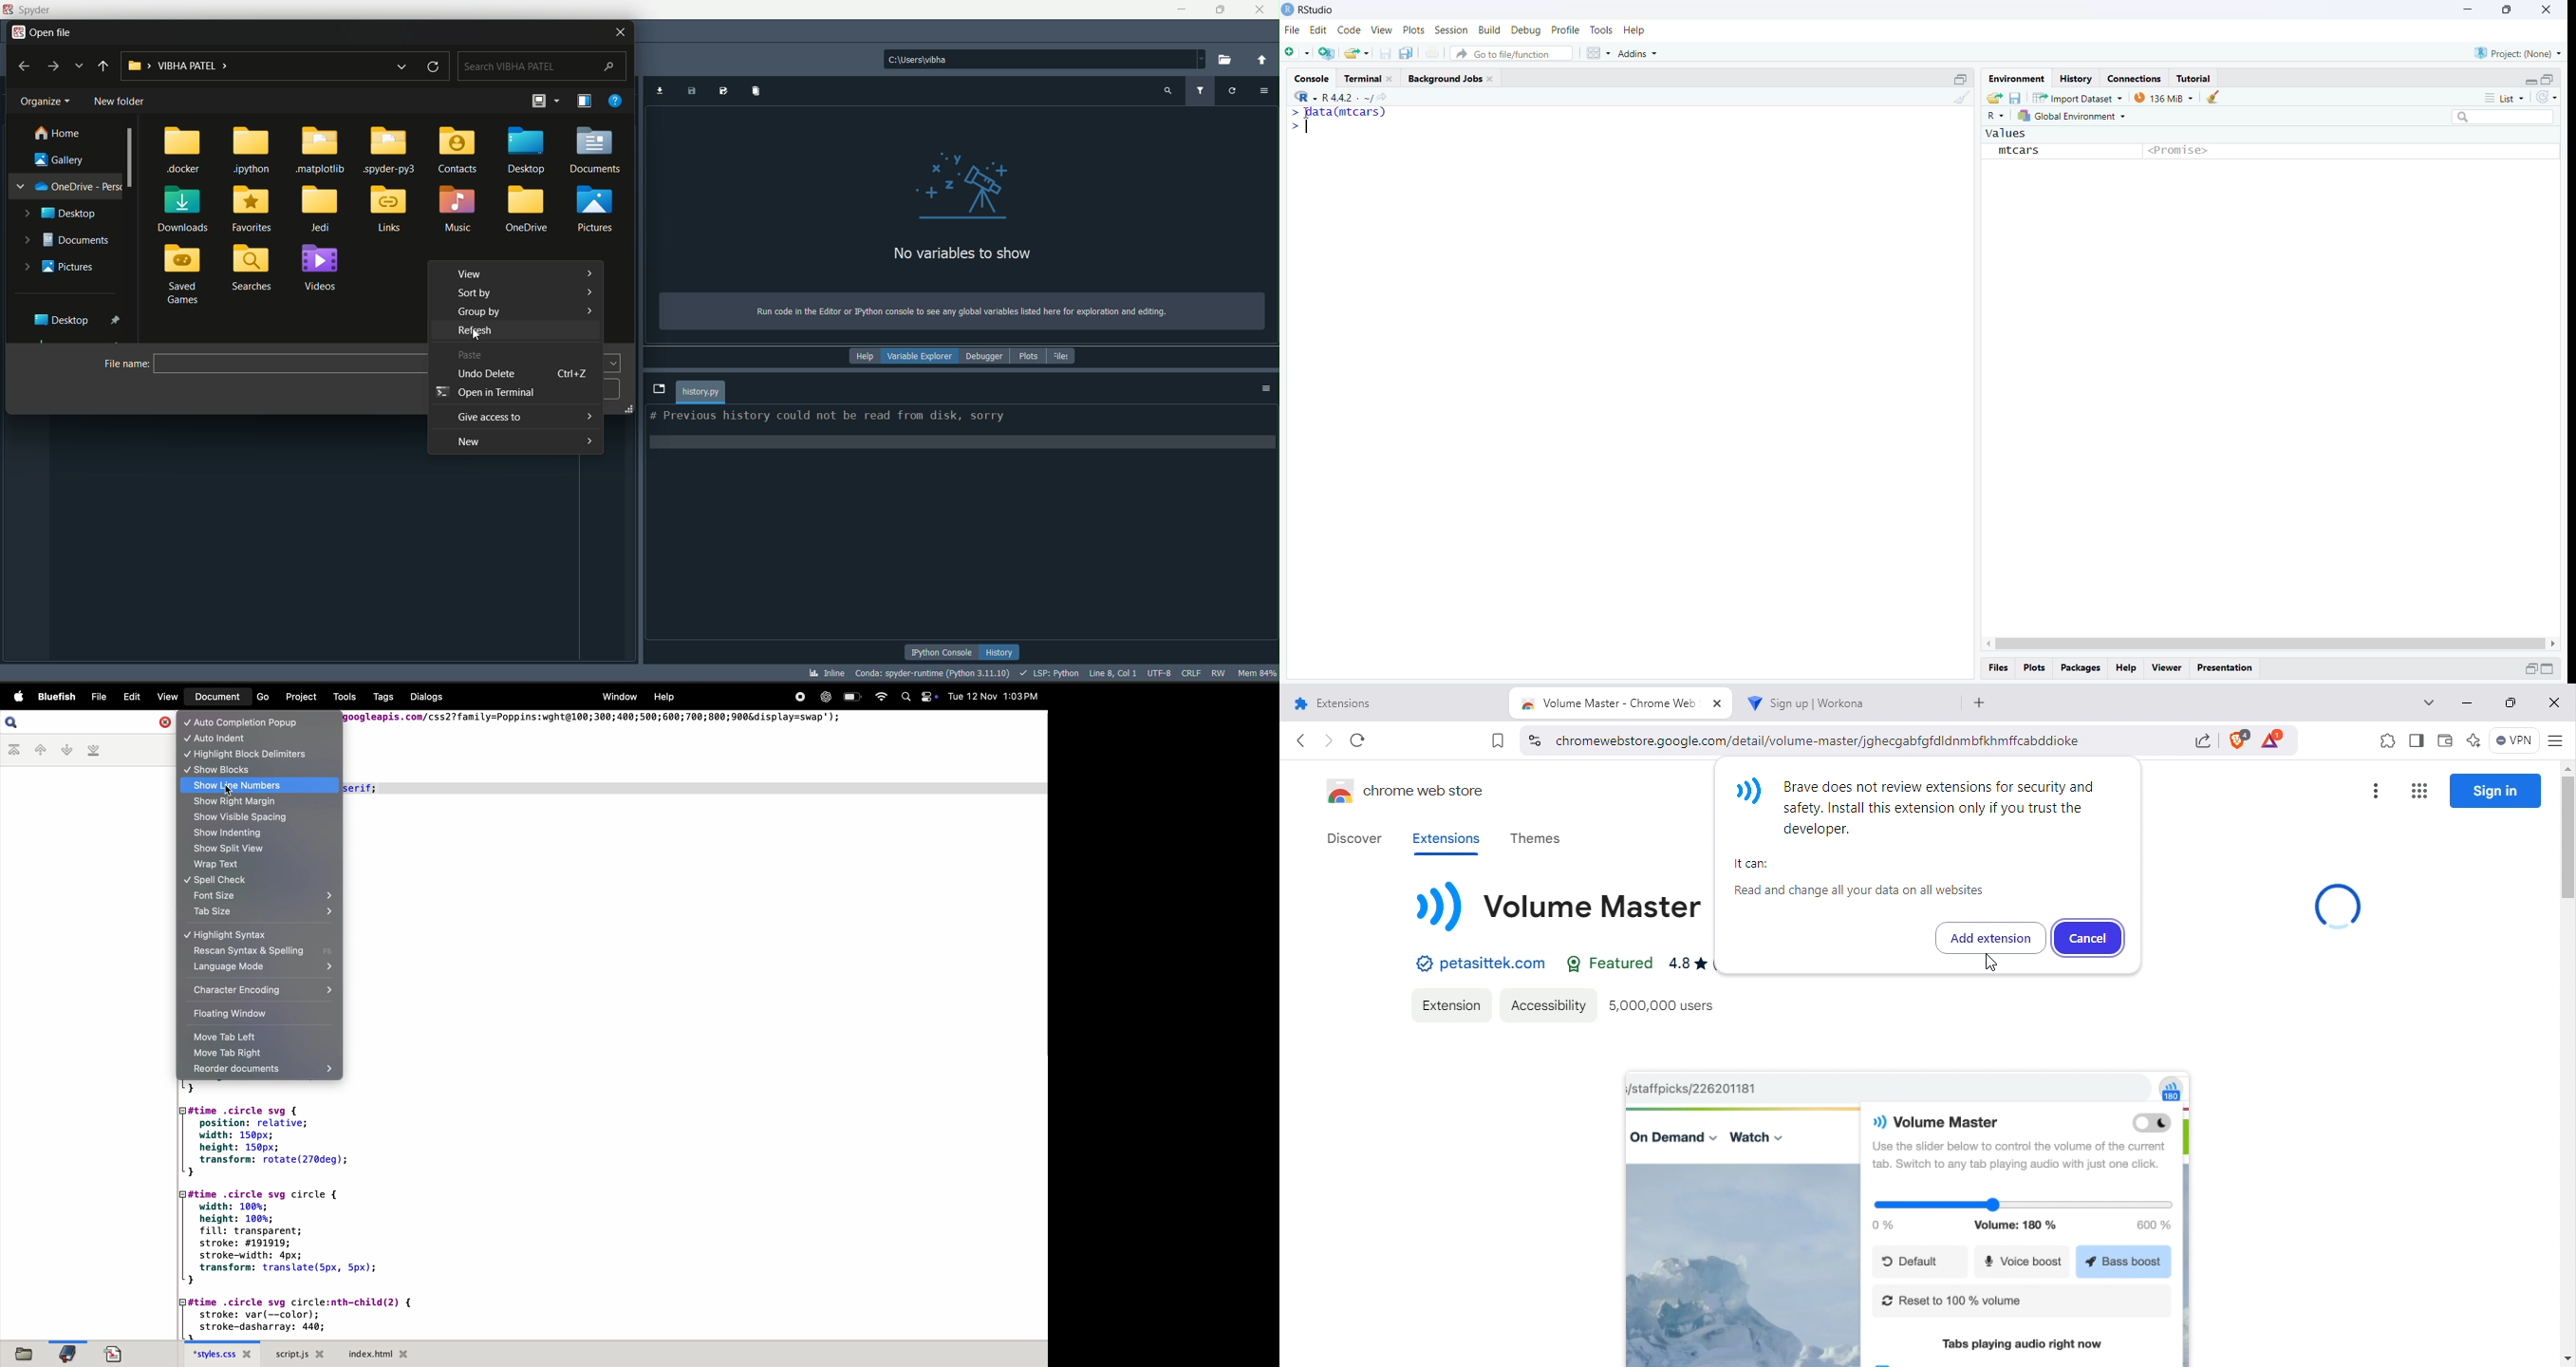  What do you see at coordinates (1353, 838) in the screenshot?
I see `discover` at bounding box center [1353, 838].